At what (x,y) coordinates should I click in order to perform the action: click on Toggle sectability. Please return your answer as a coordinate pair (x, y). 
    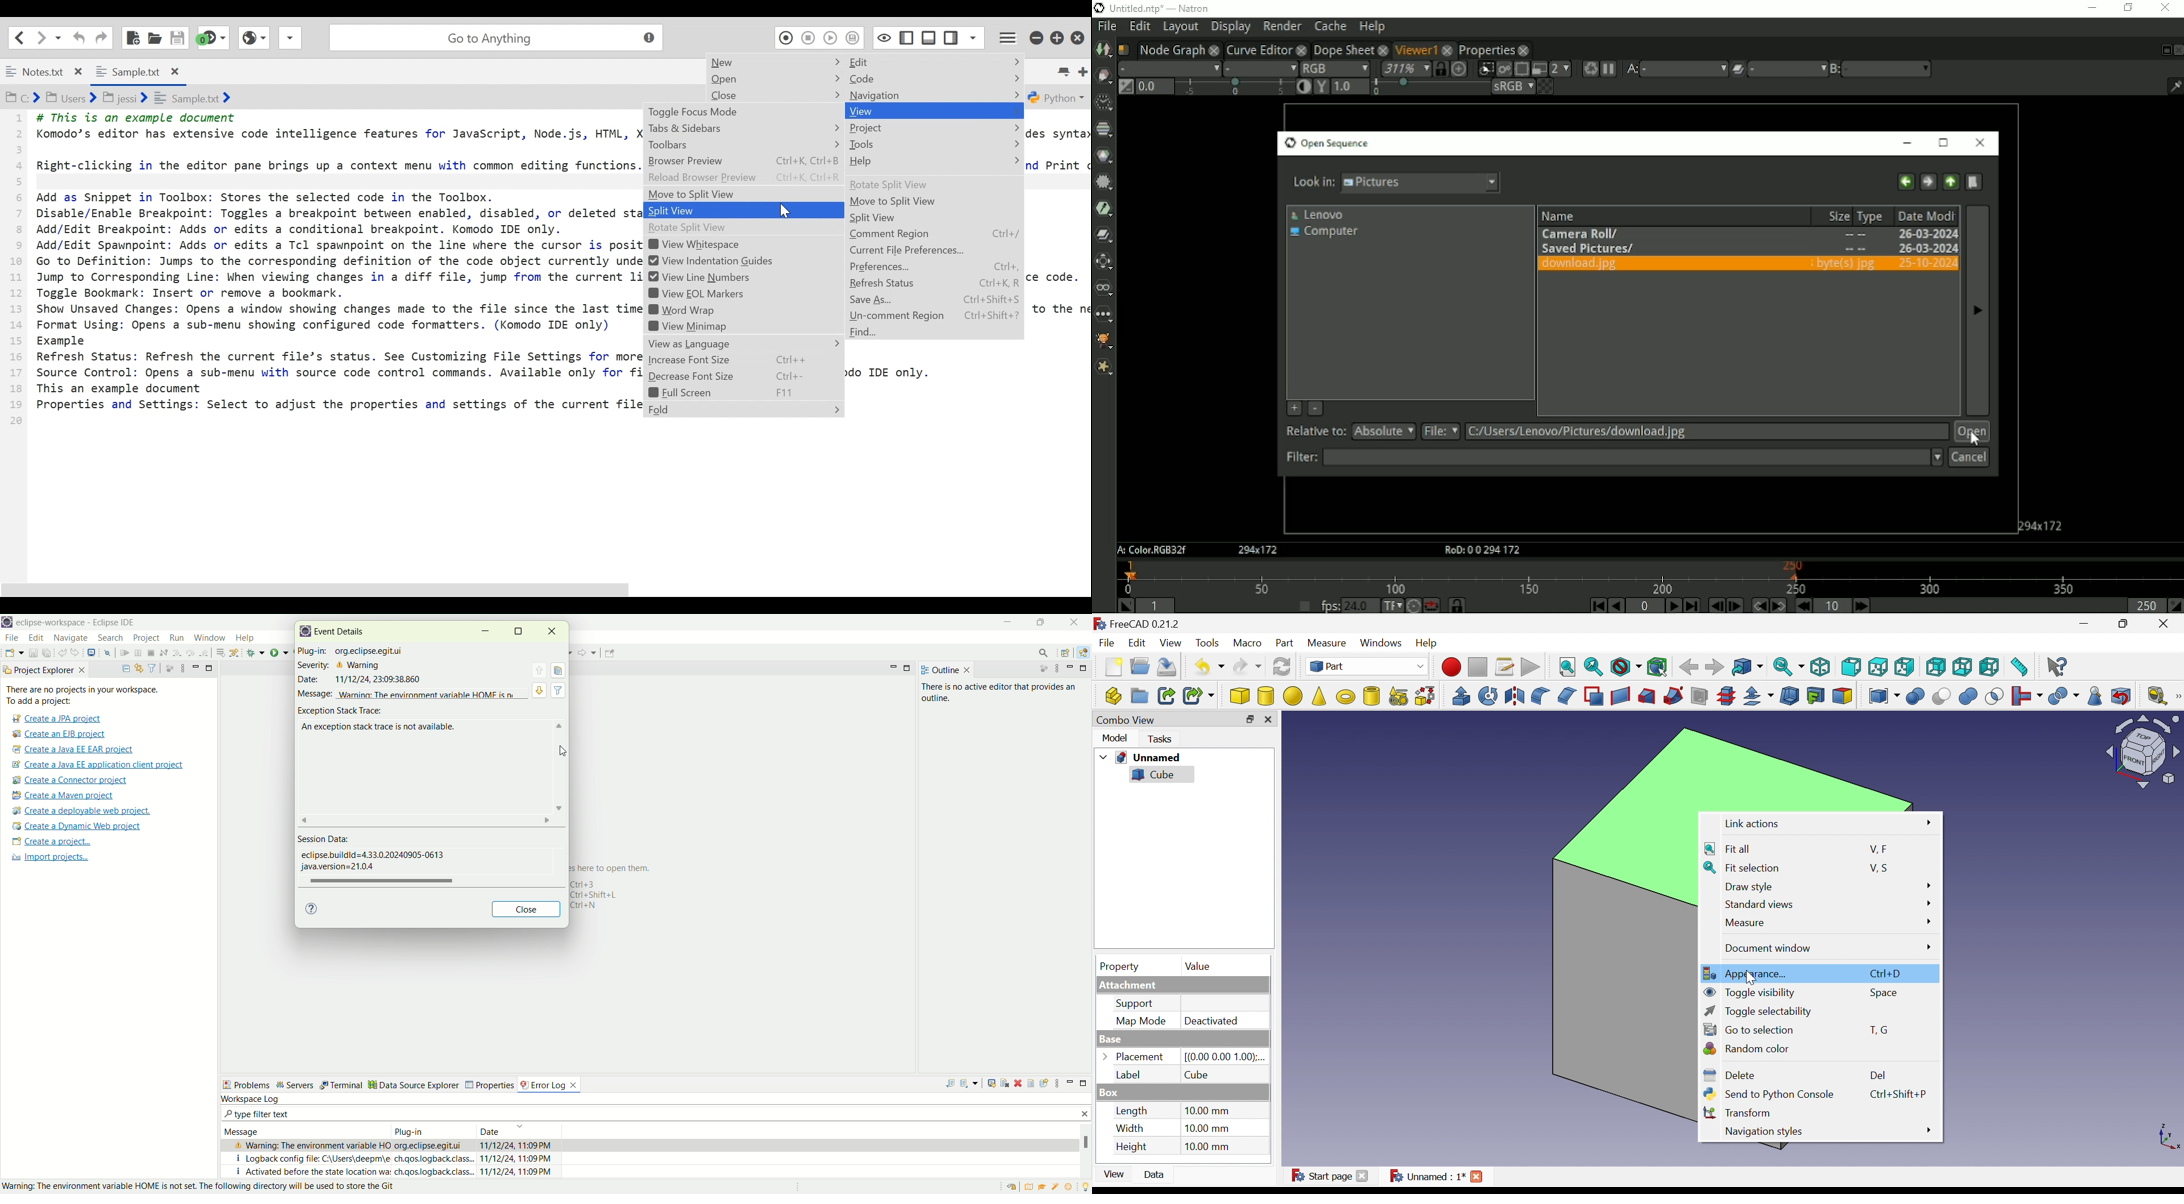
    Looking at the image, I should click on (1759, 1012).